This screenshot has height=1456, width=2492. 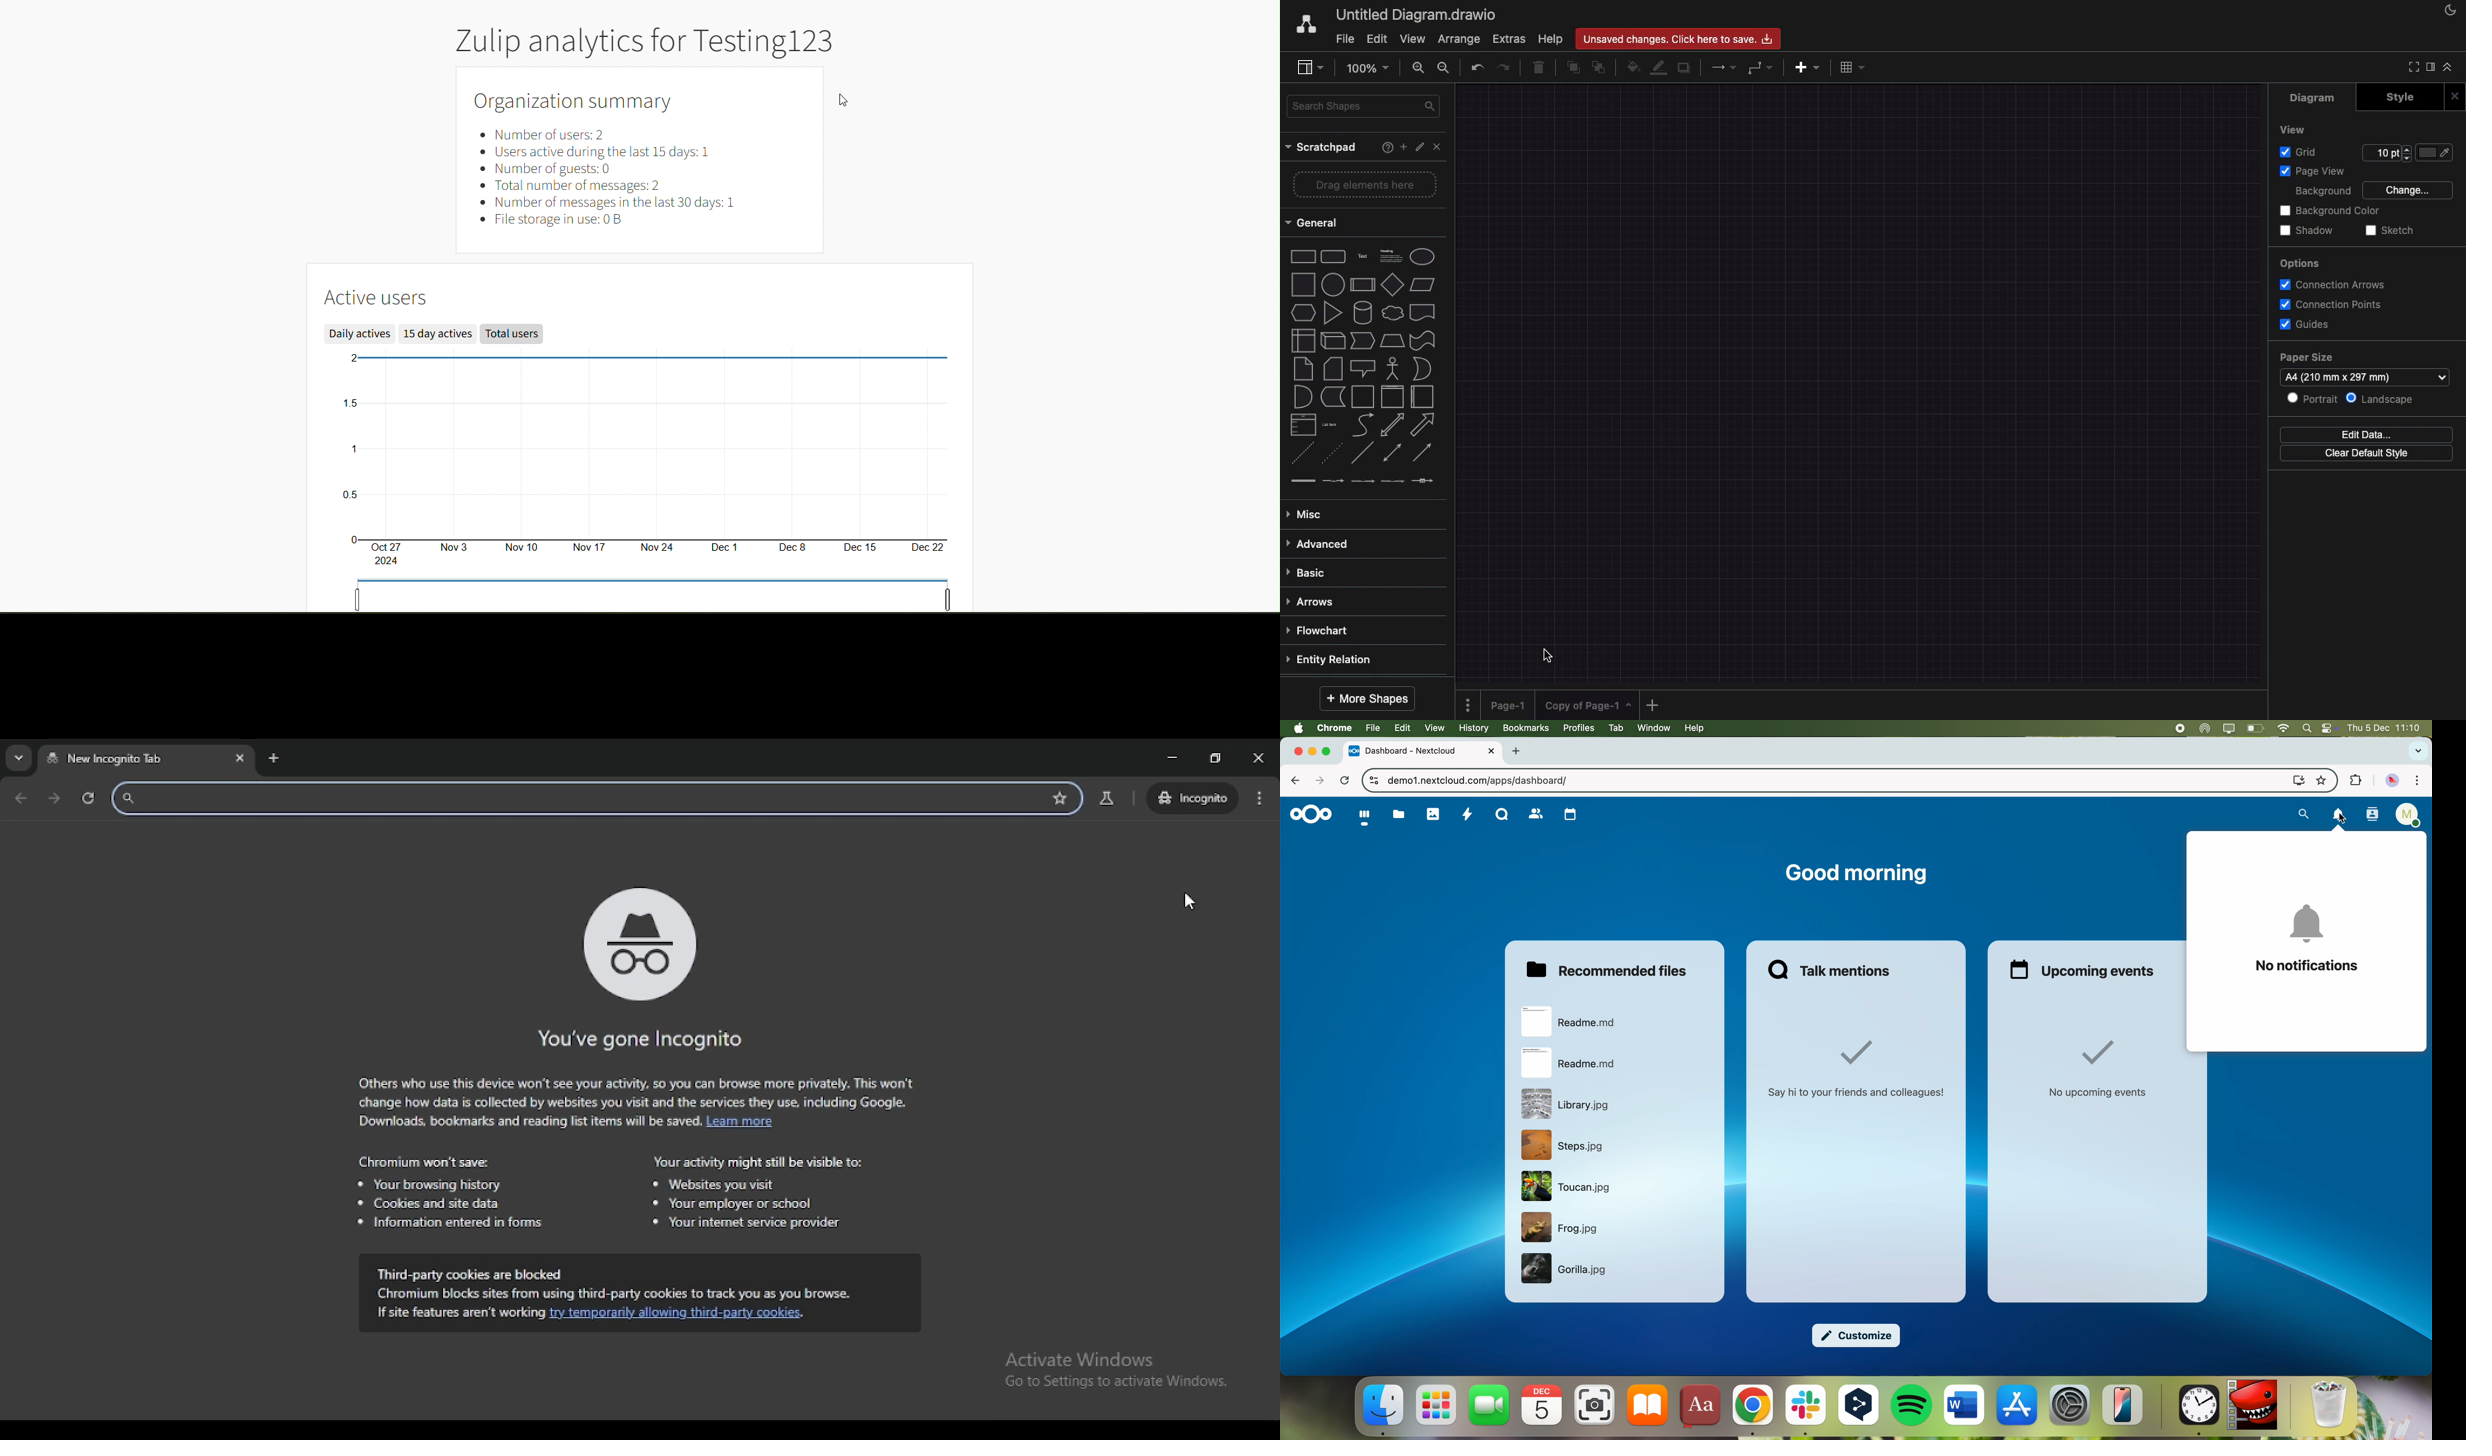 What do you see at coordinates (1571, 1021) in the screenshot?
I see `file` at bounding box center [1571, 1021].